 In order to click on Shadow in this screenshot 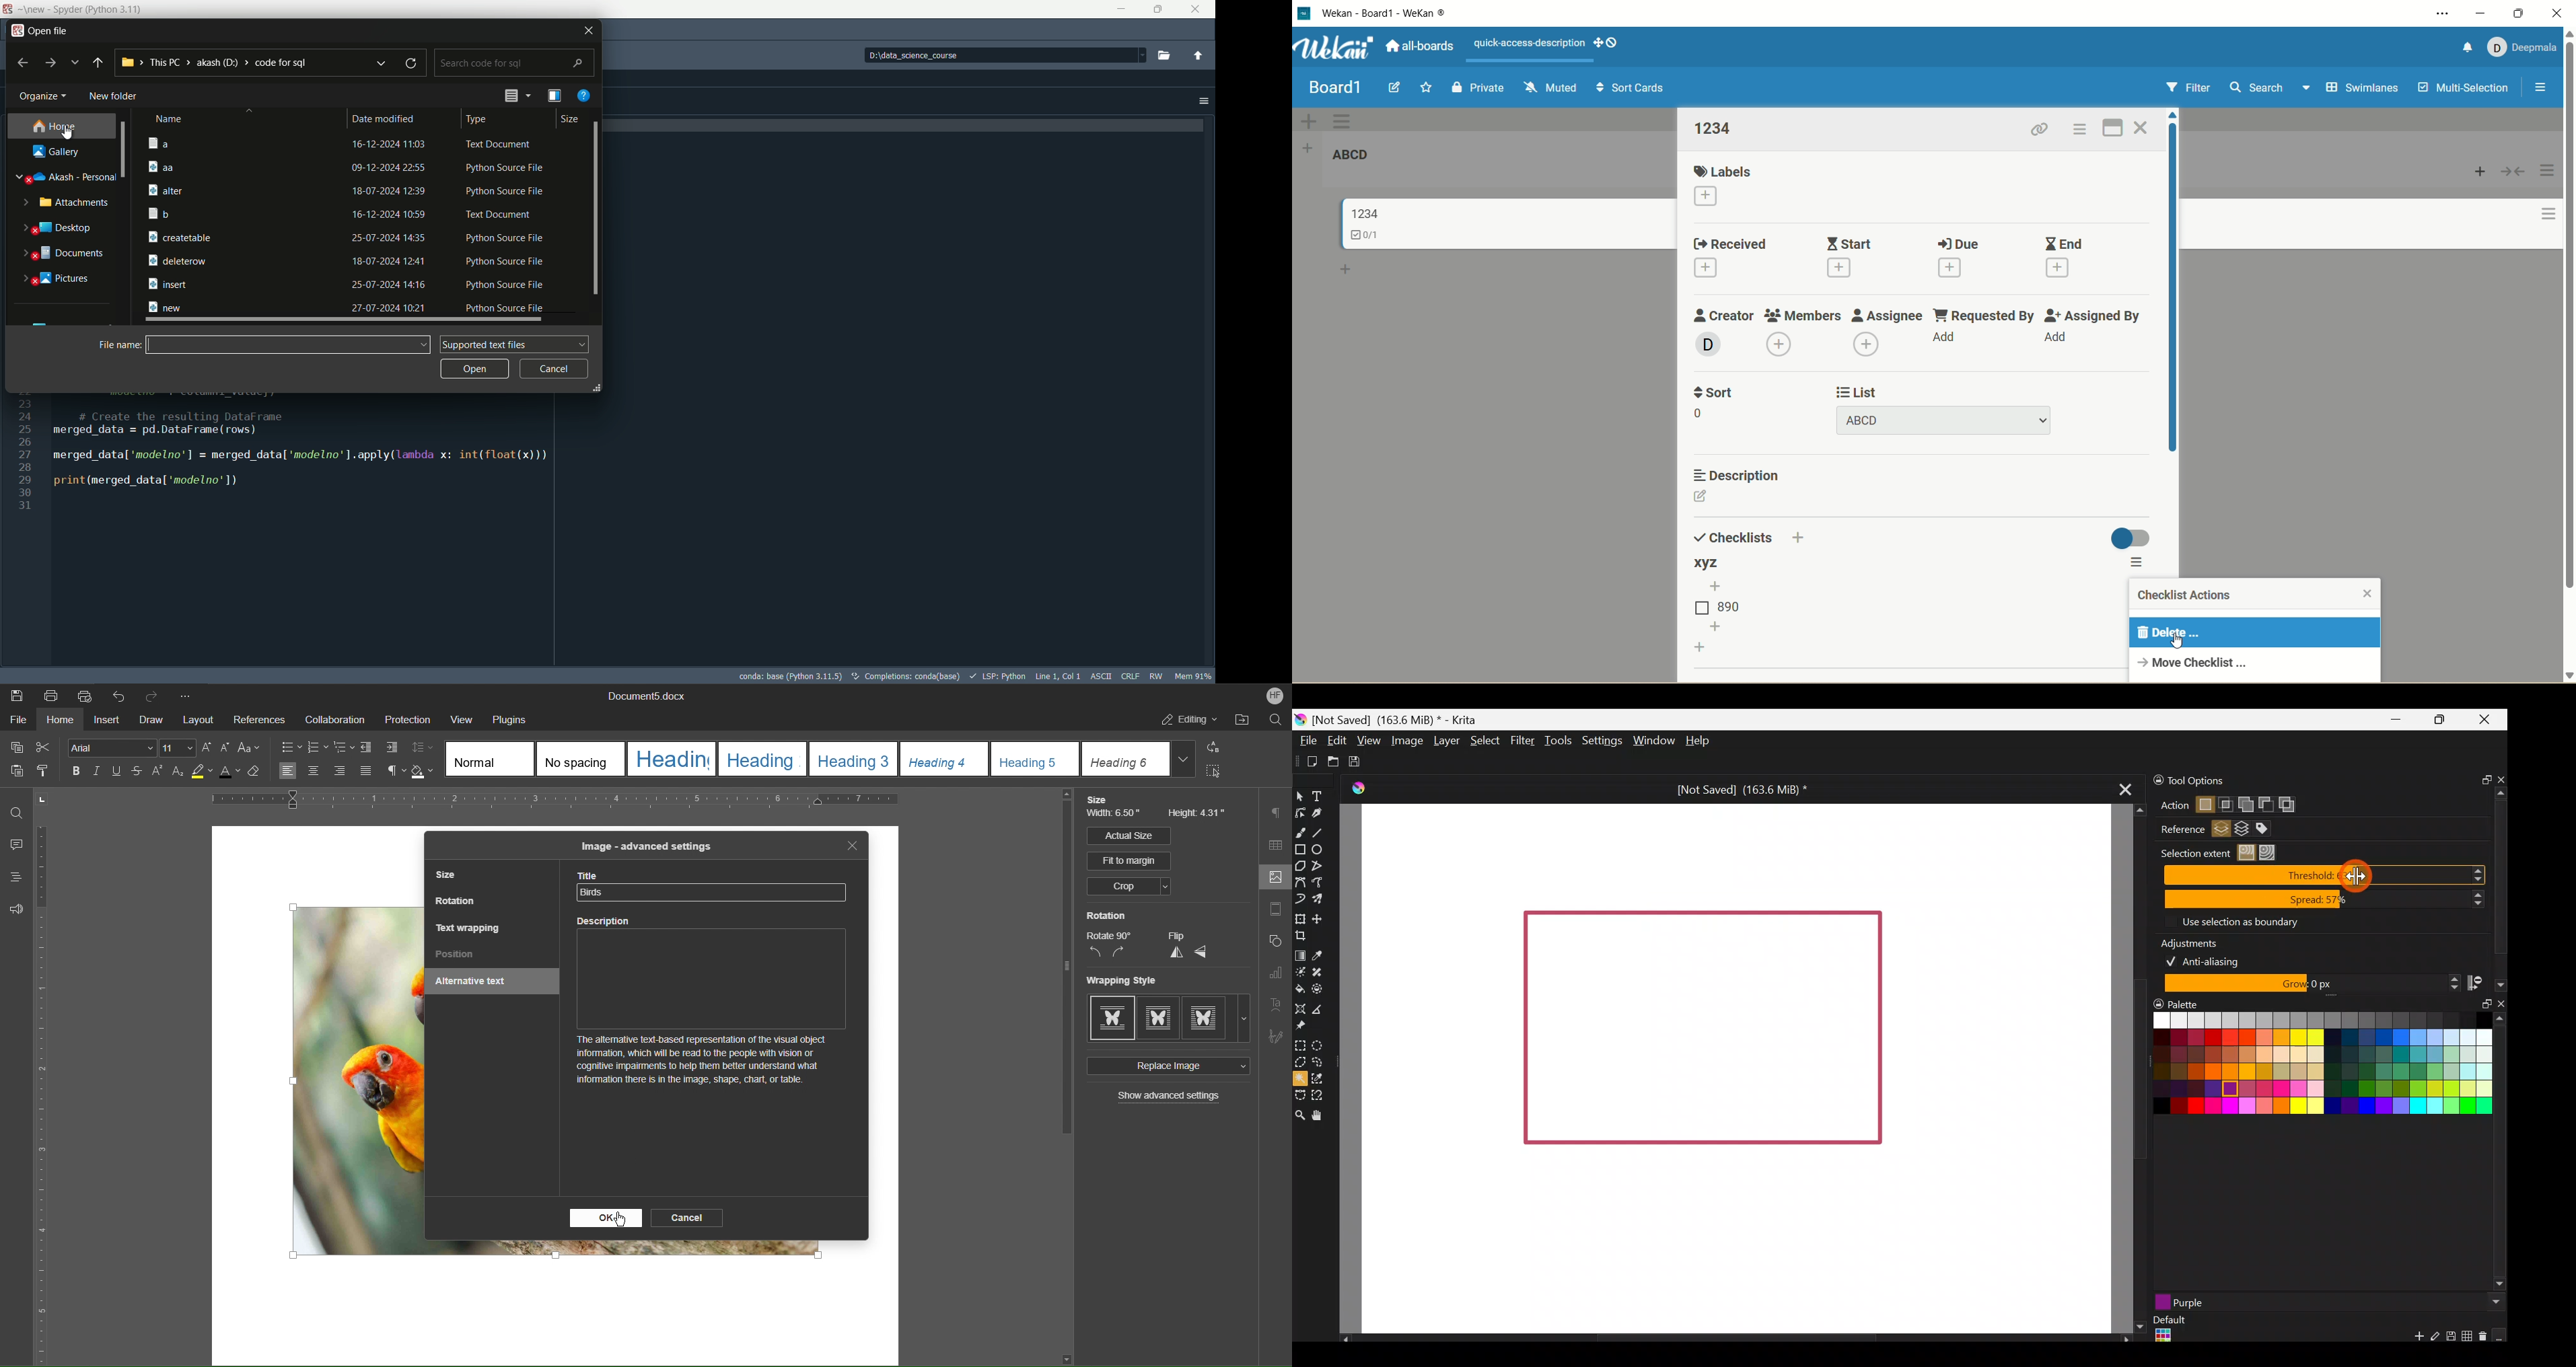, I will do `click(425, 772)`.